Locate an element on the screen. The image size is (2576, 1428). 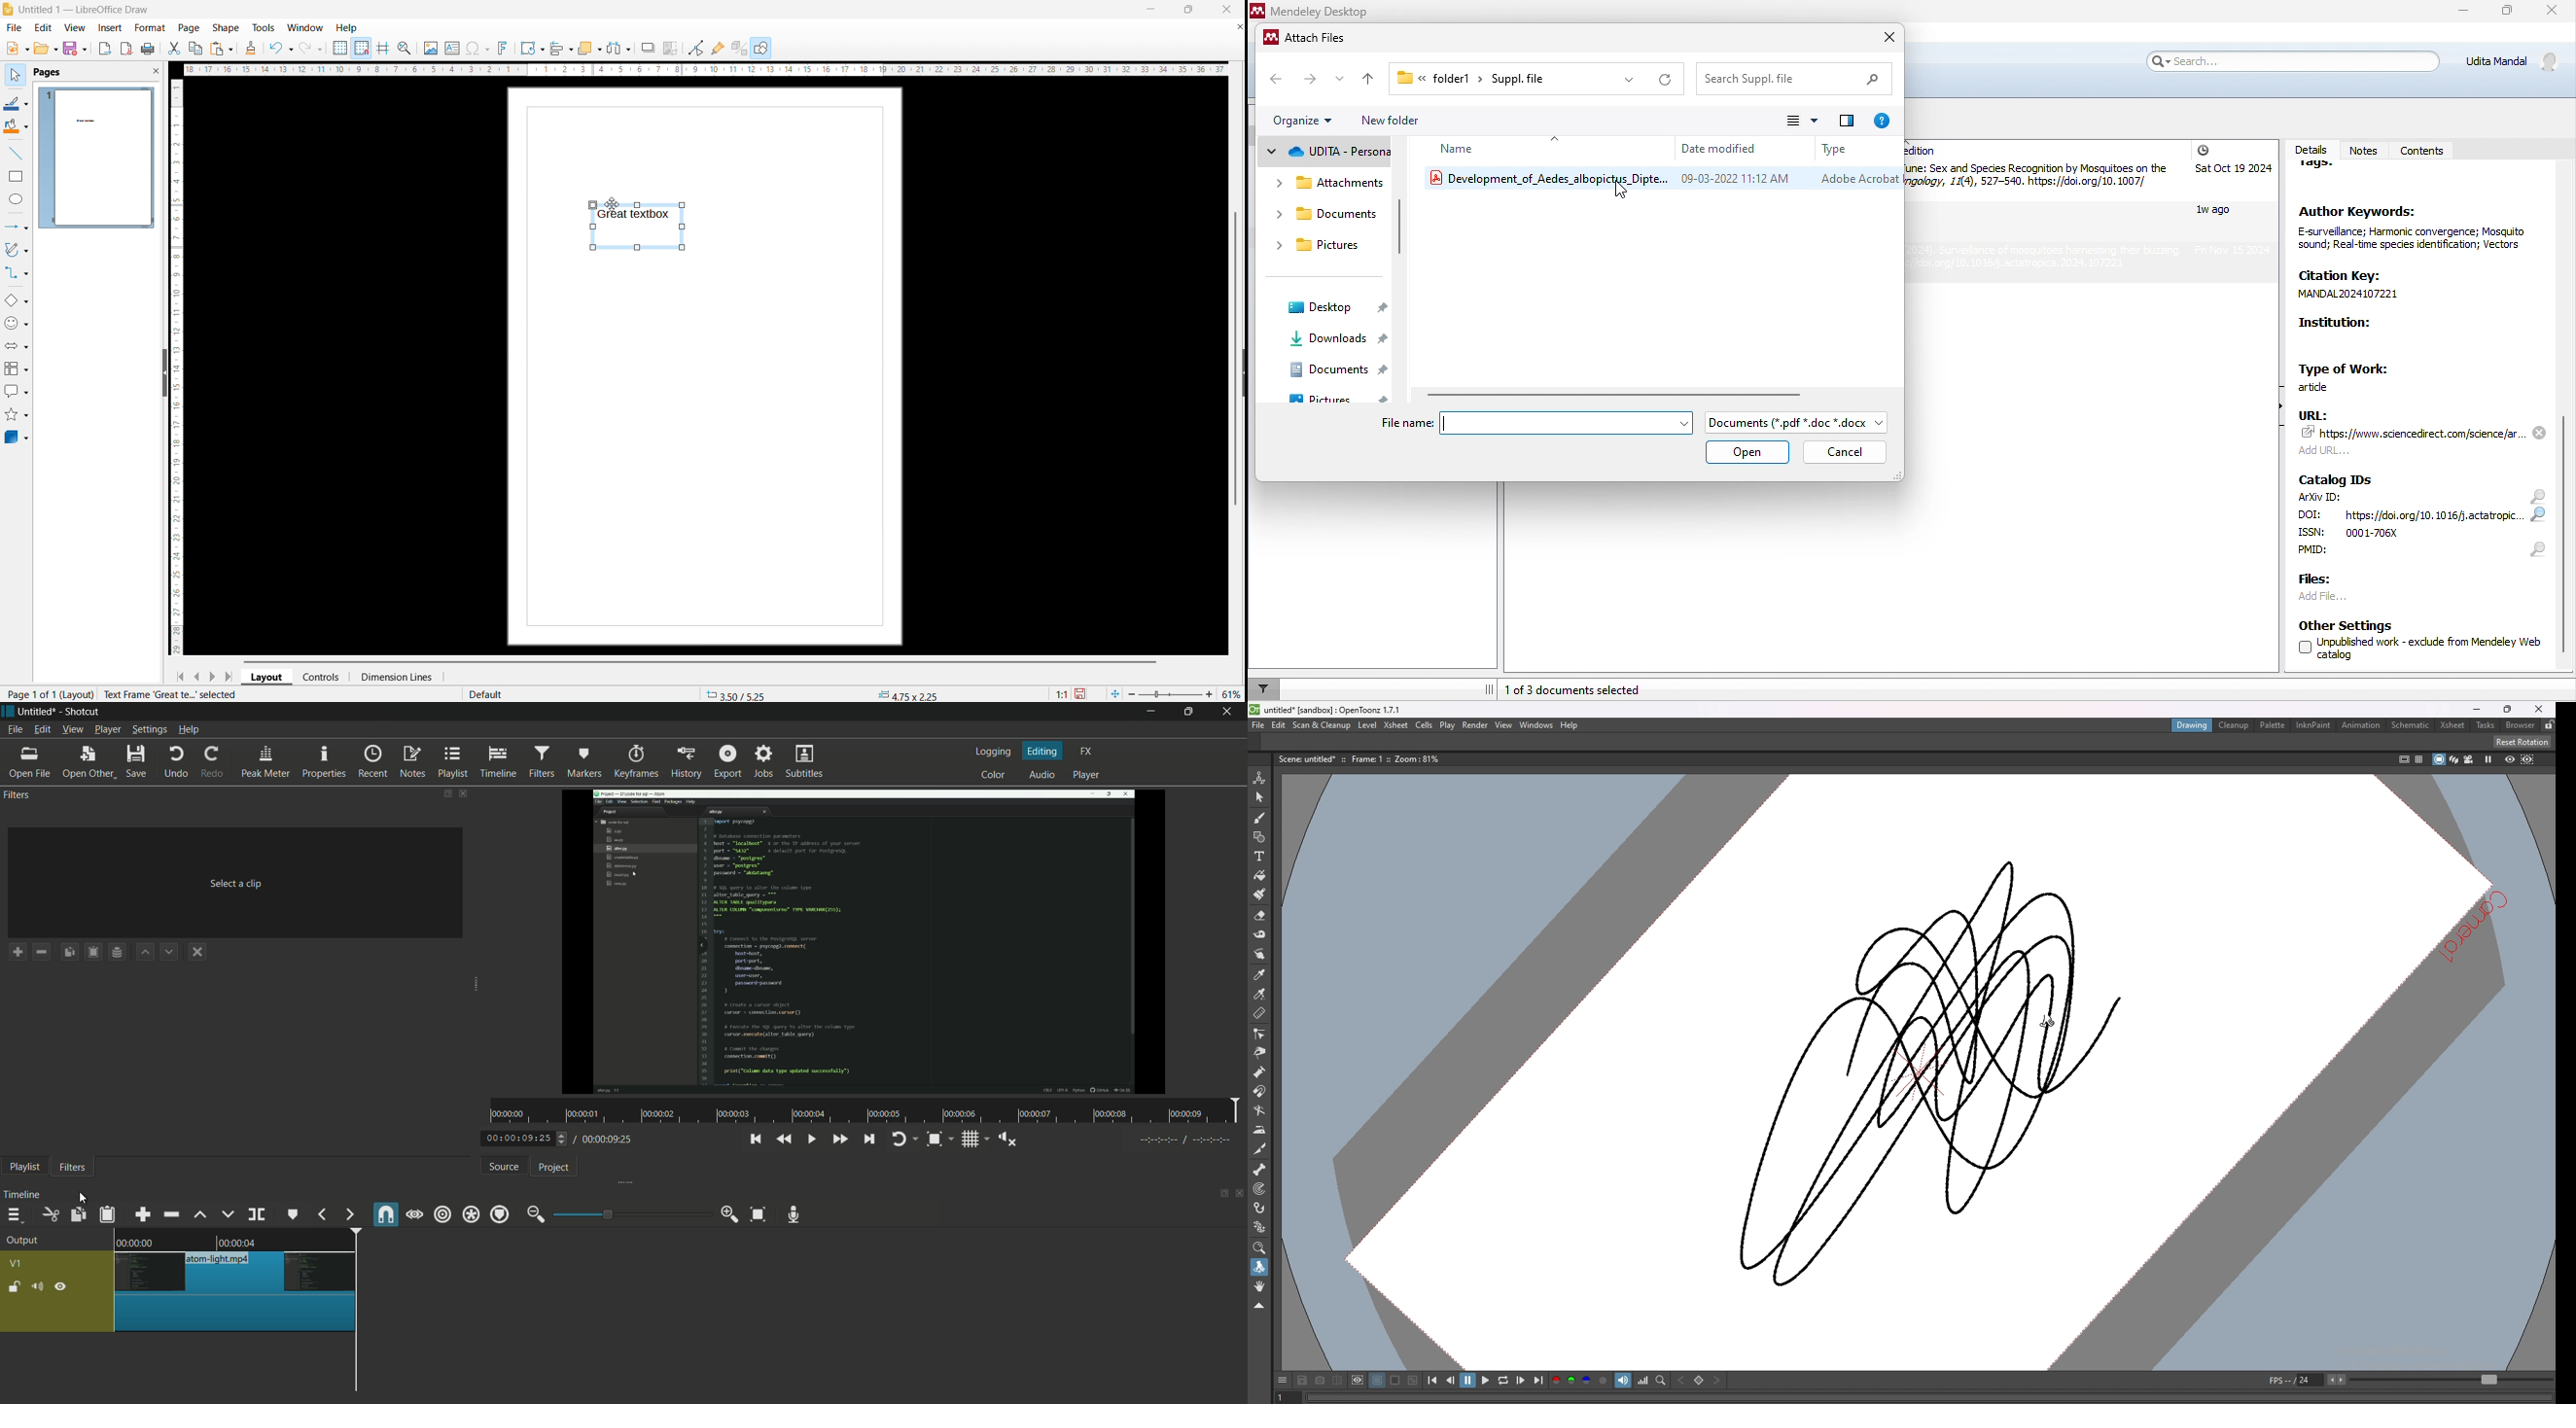
file is located at coordinates (13, 28).